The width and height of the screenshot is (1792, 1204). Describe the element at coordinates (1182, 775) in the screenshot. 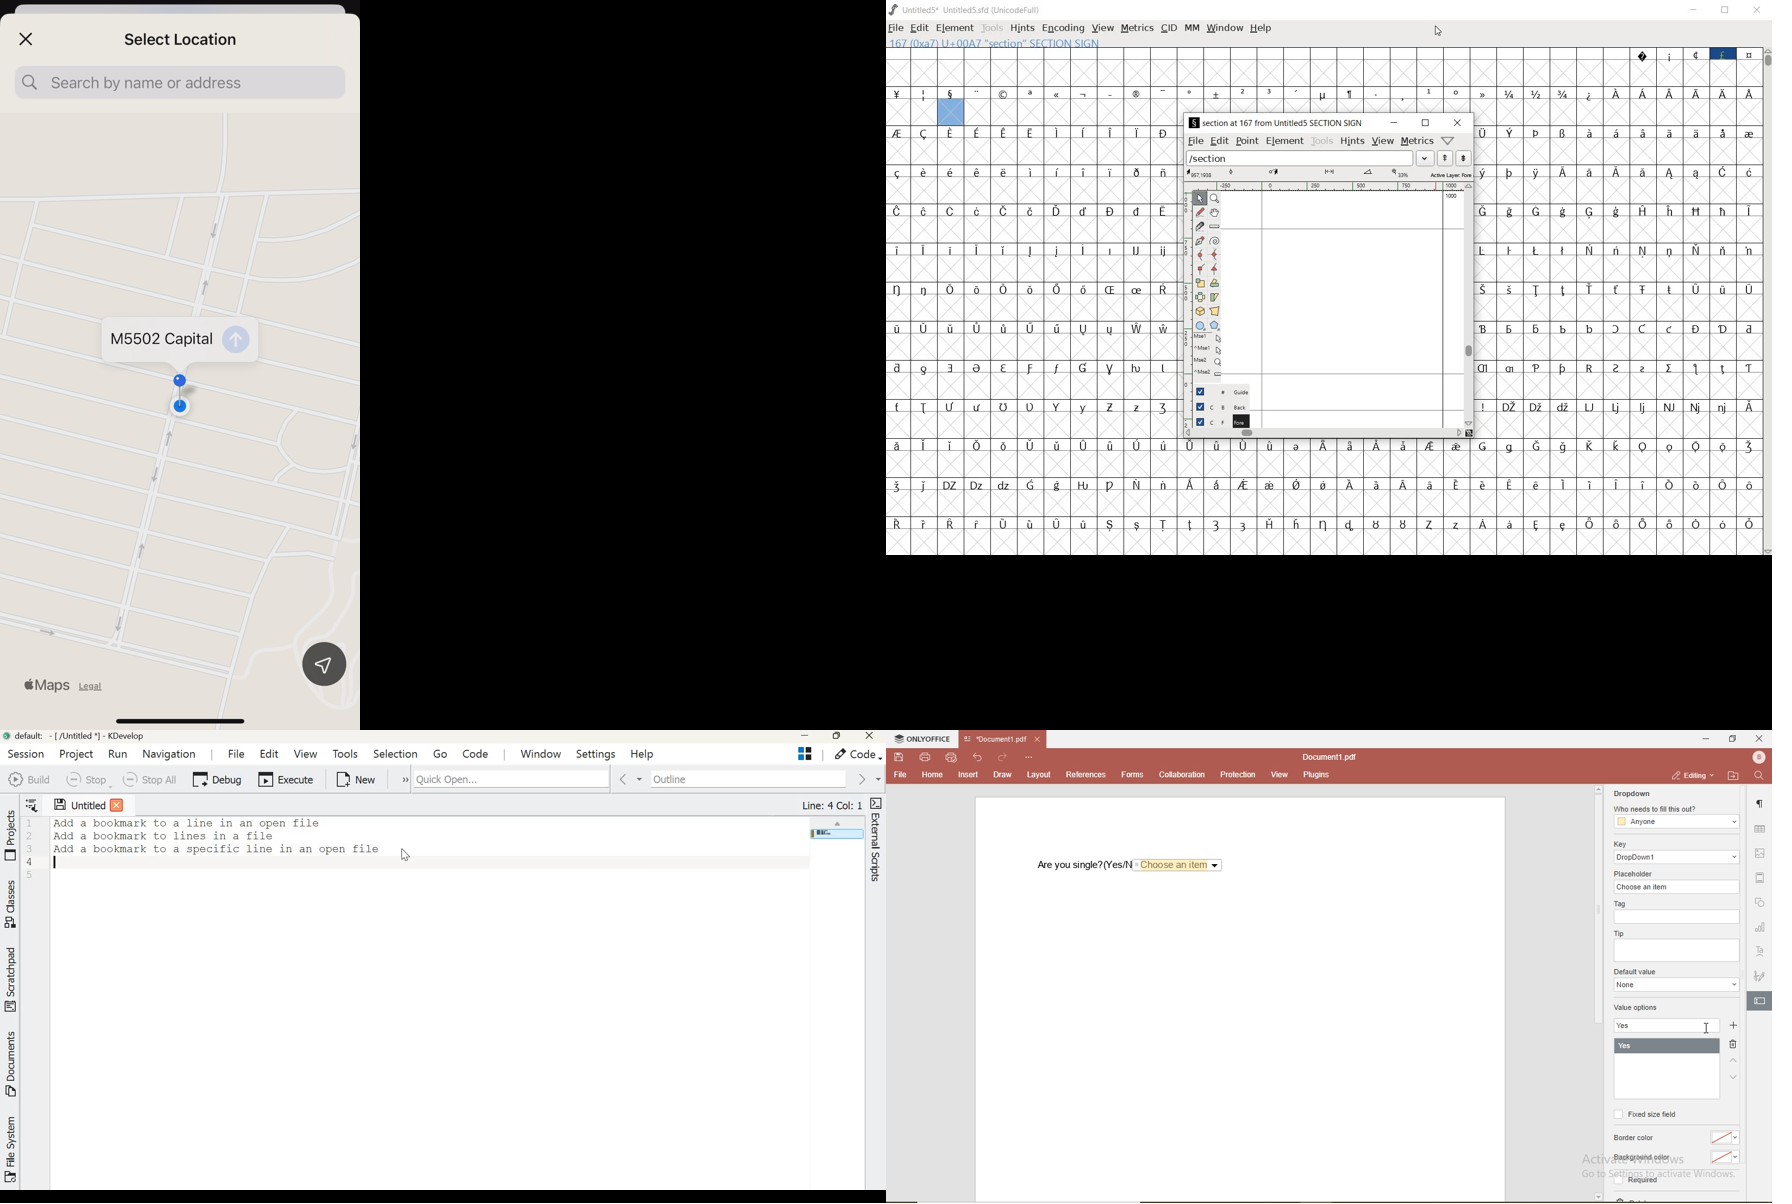

I see `collaboration` at that location.